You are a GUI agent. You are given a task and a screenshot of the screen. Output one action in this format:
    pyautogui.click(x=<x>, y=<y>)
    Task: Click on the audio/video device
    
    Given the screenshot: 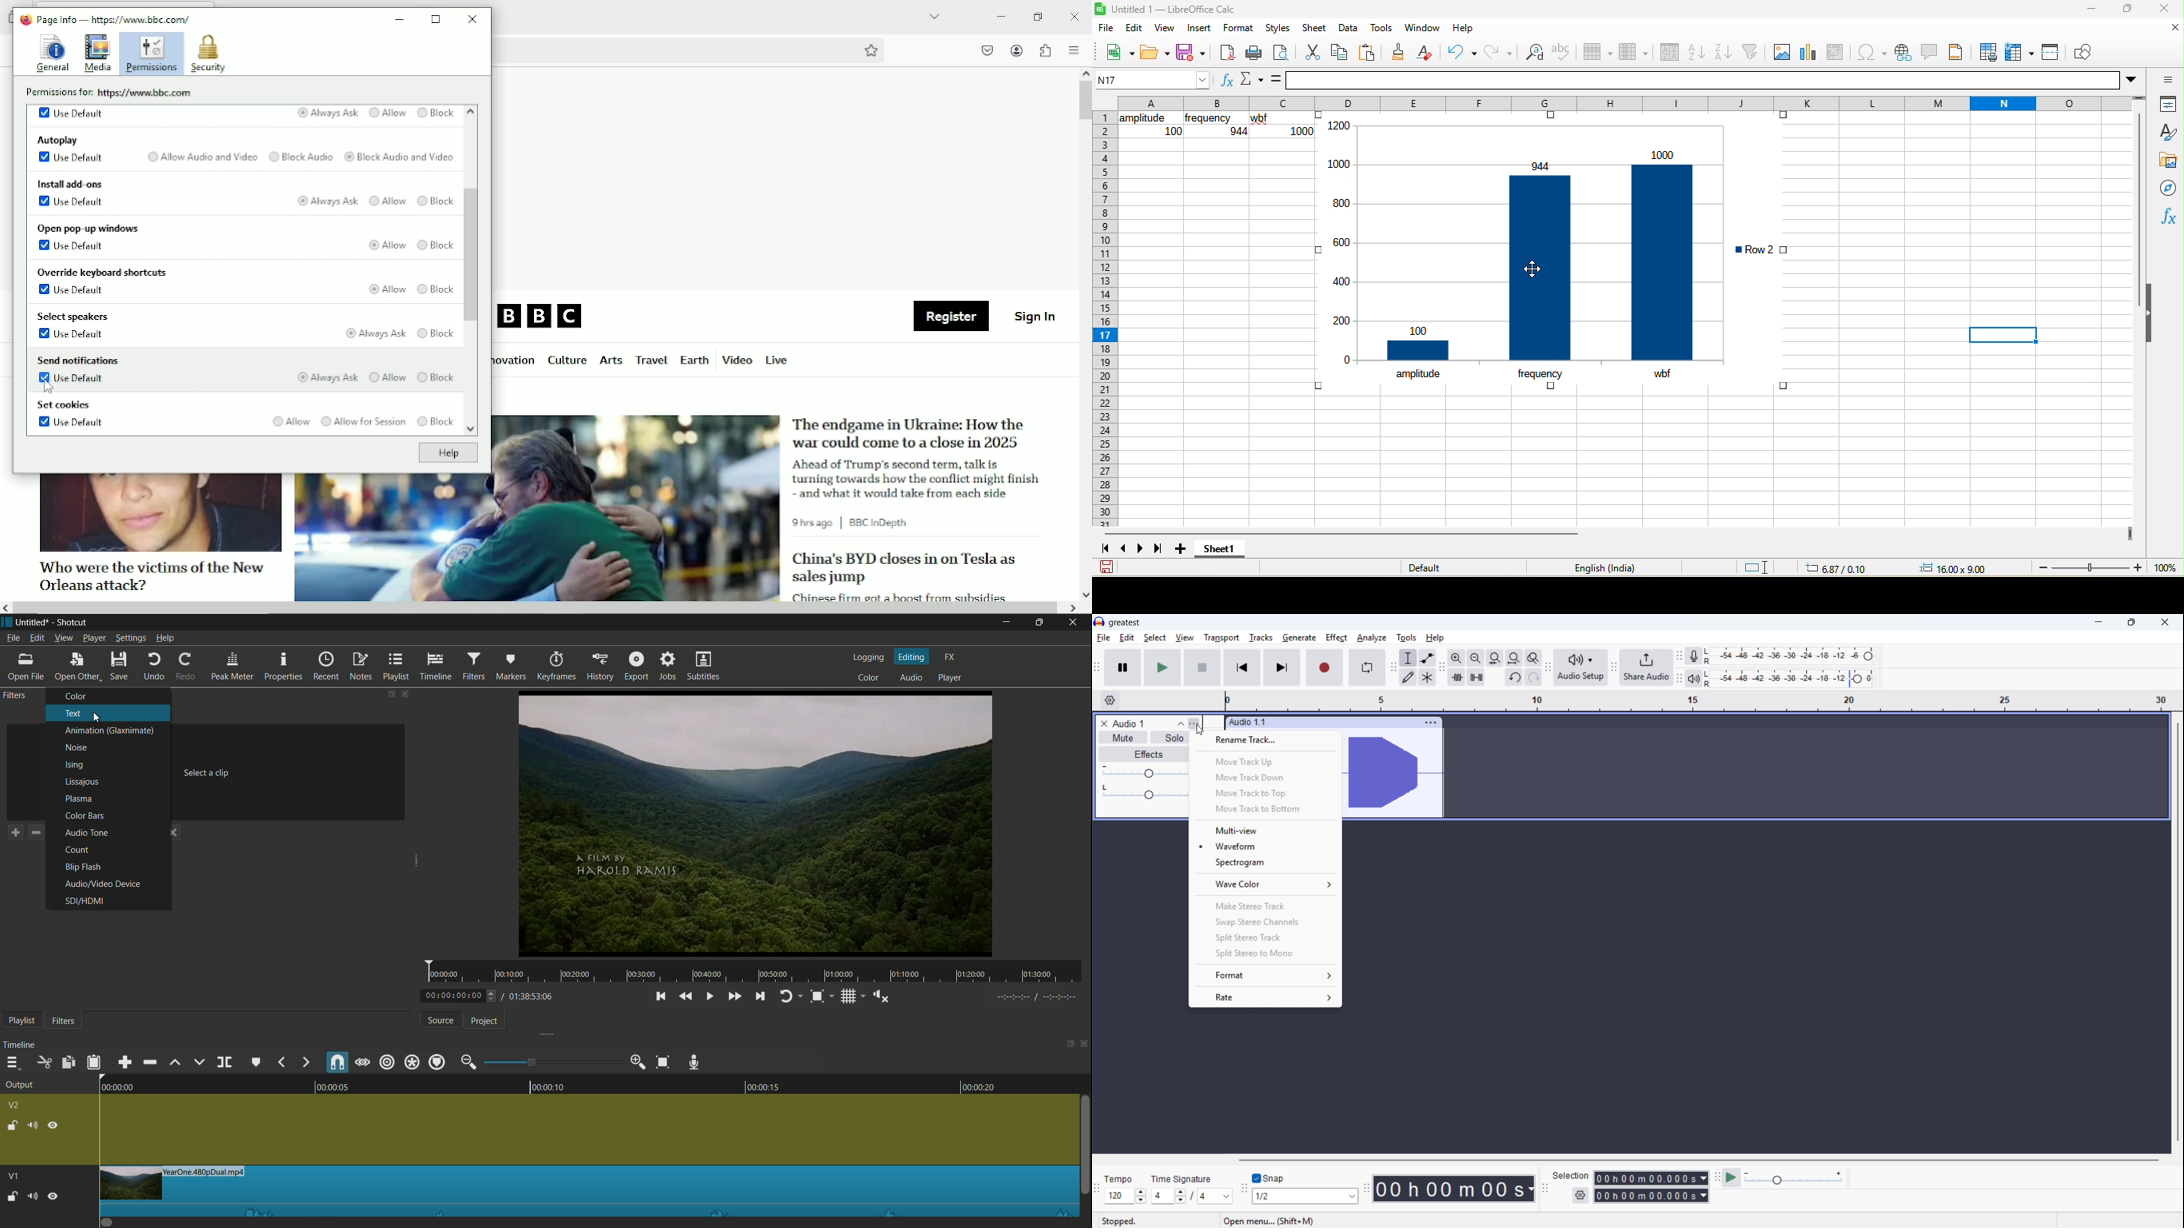 What is the action you would take?
    pyautogui.click(x=101, y=883)
    